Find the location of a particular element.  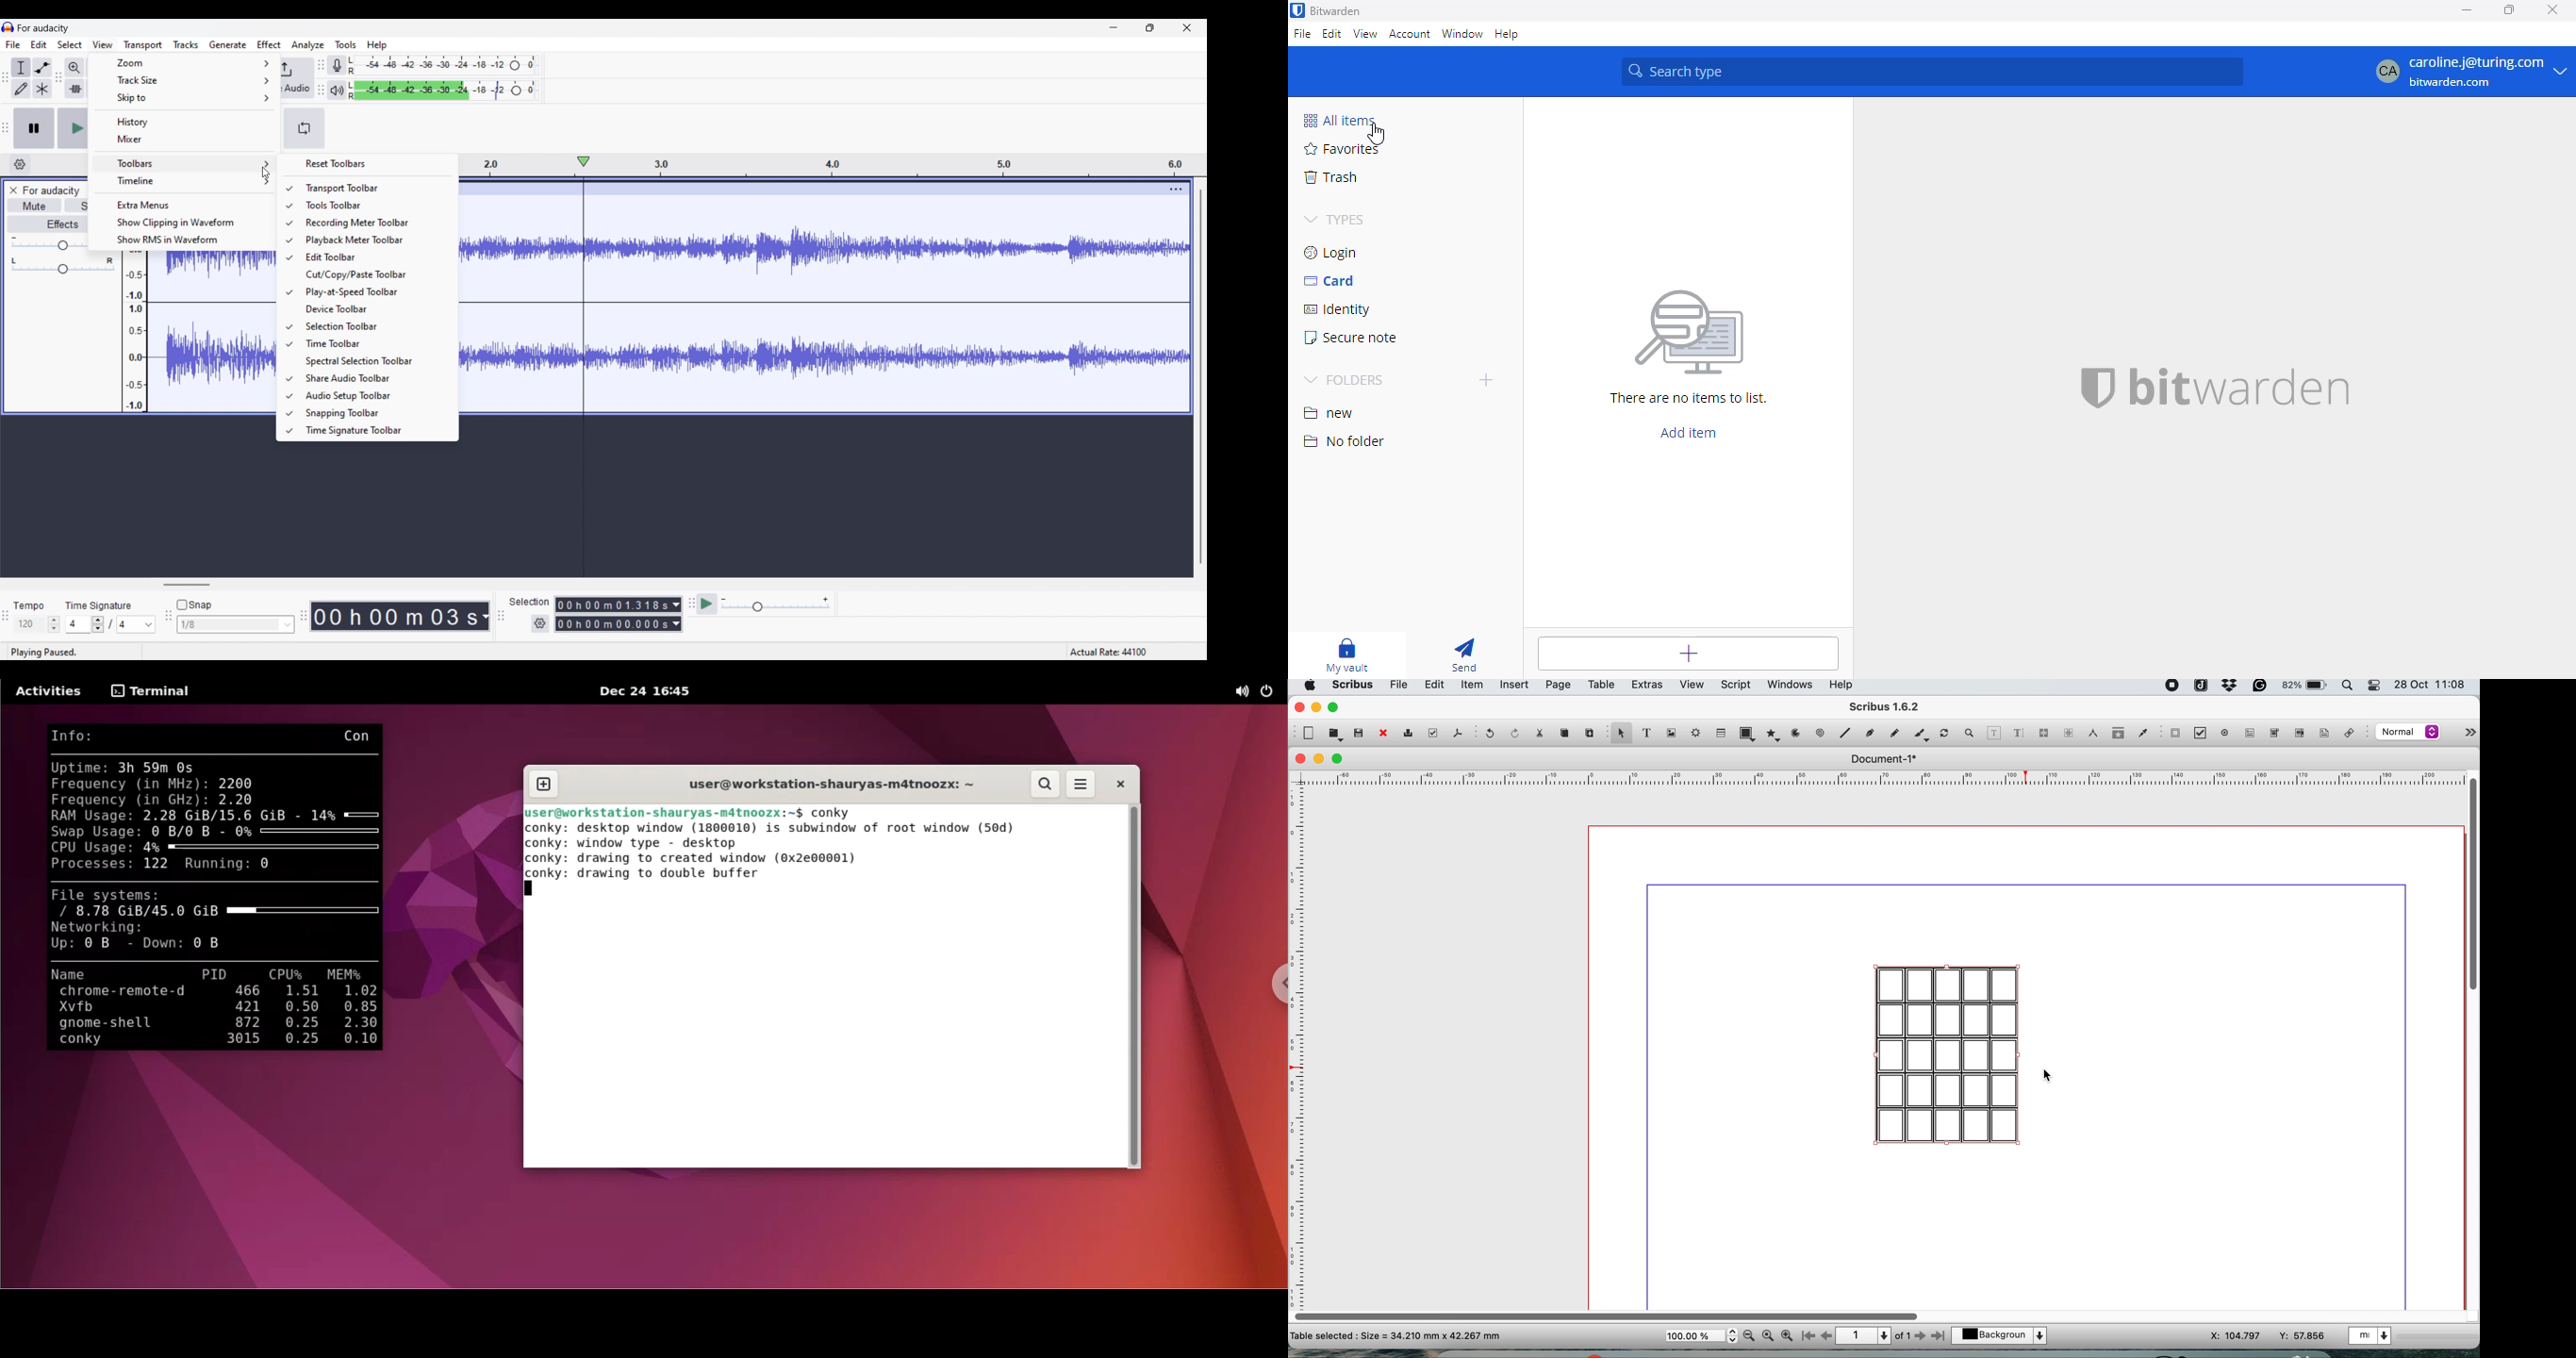

close is located at coordinates (1298, 706).